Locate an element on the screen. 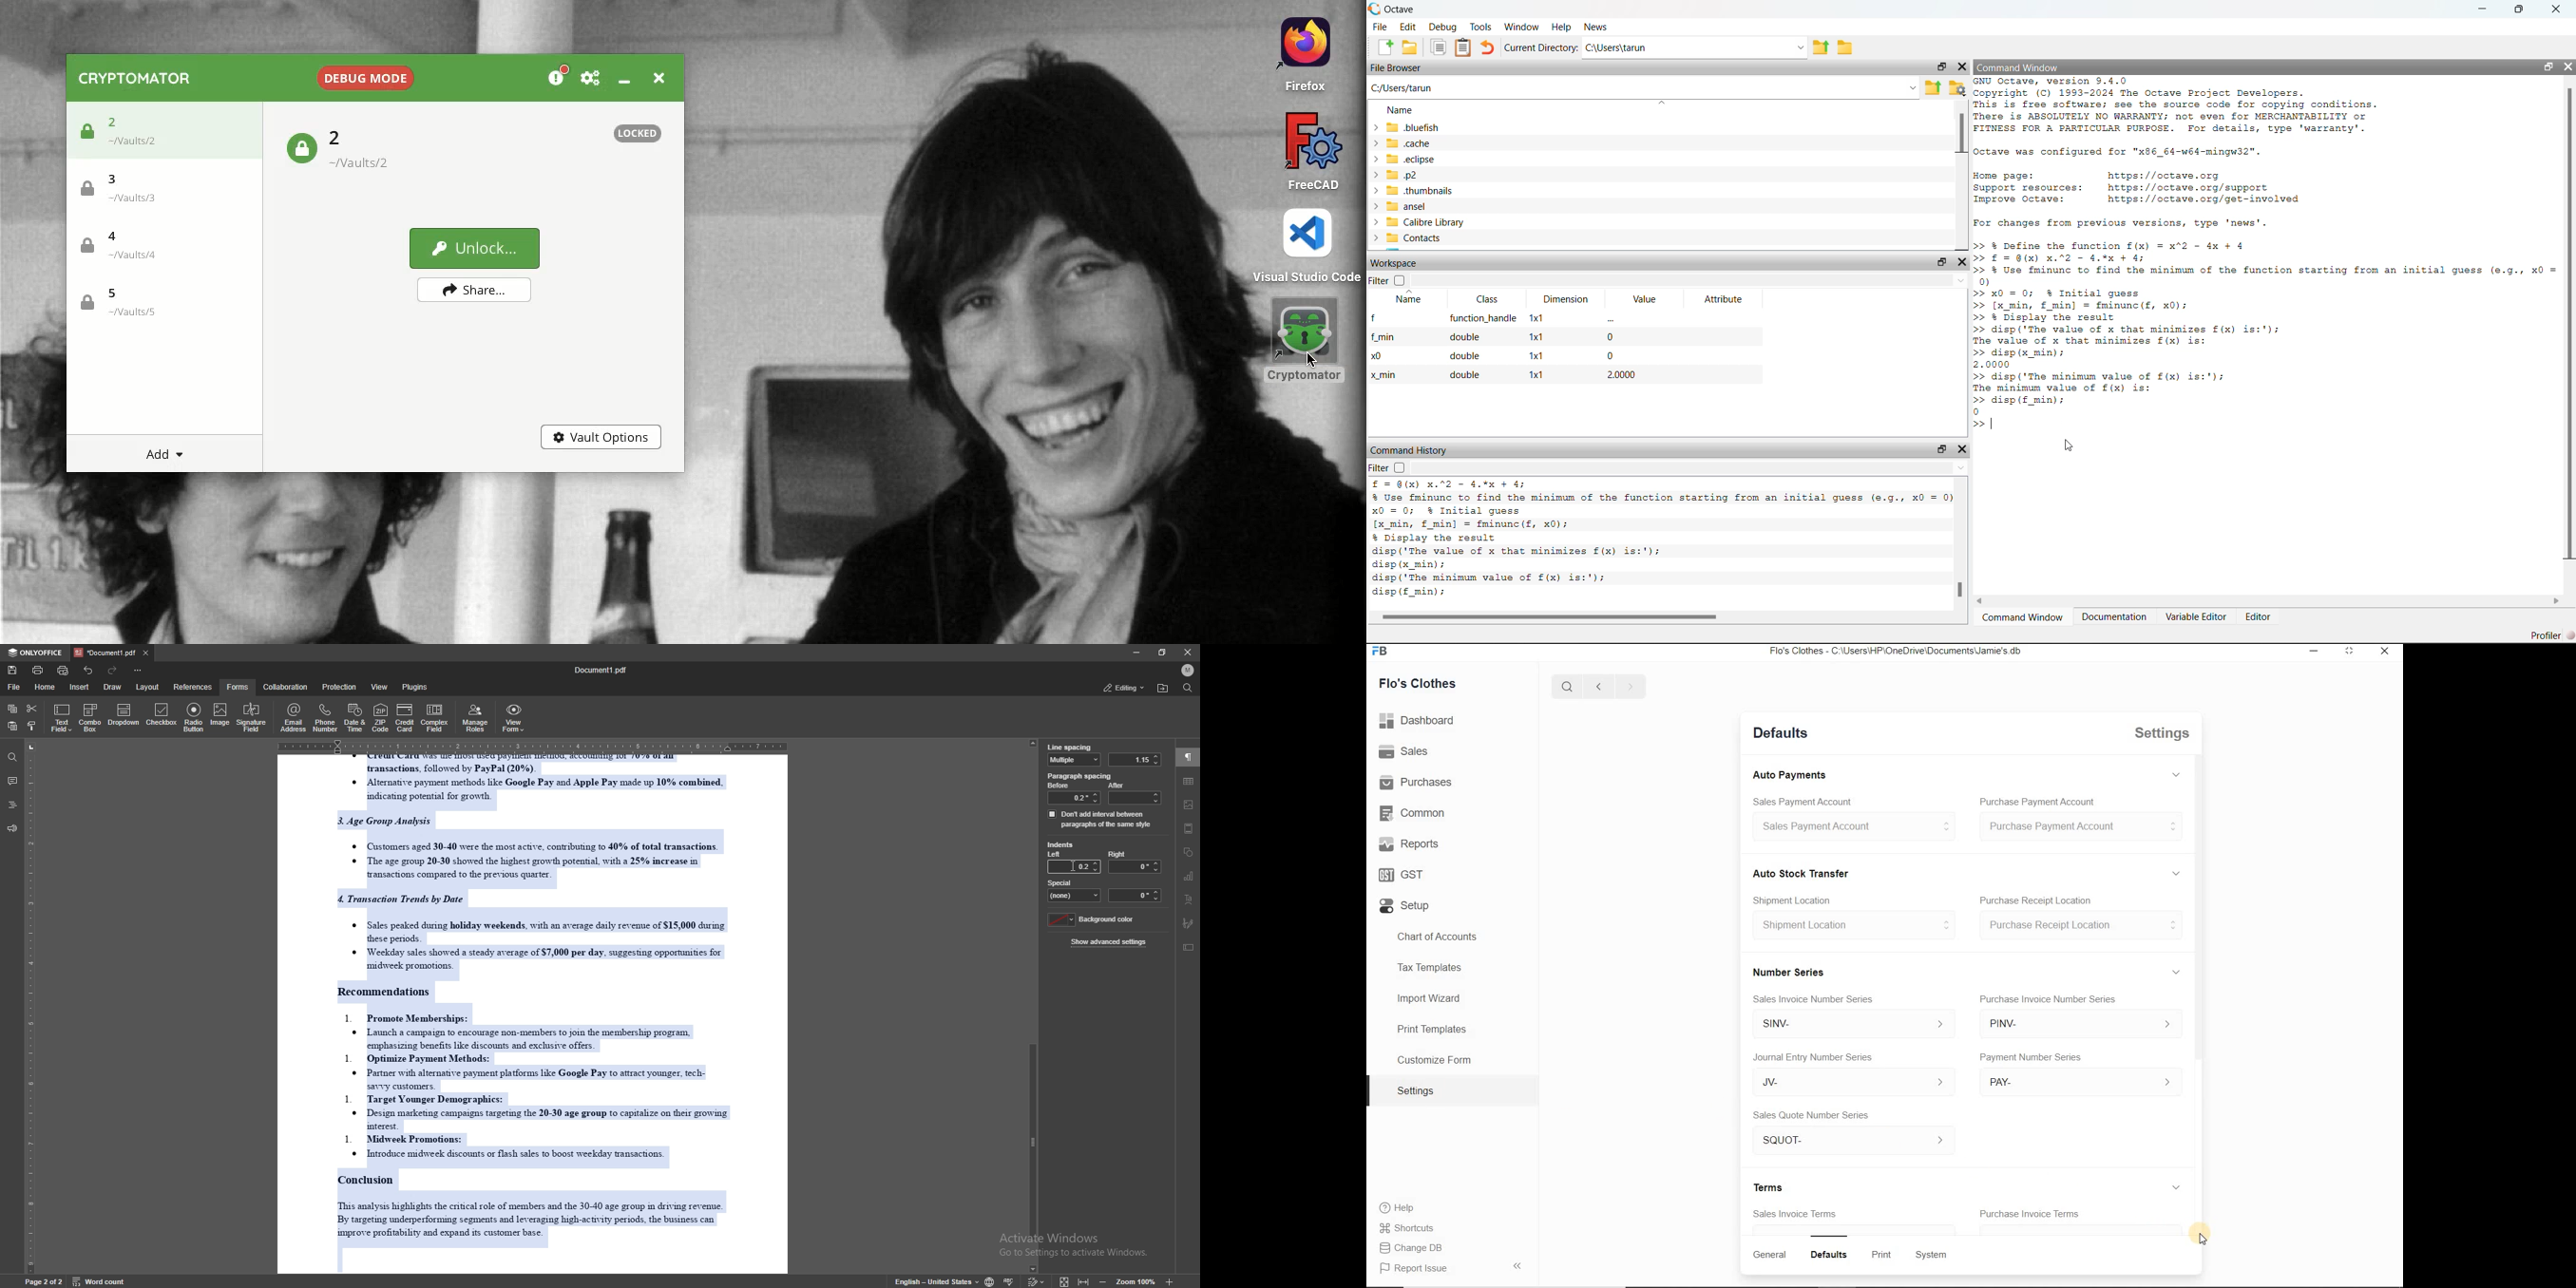   is located at coordinates (1945, 923).